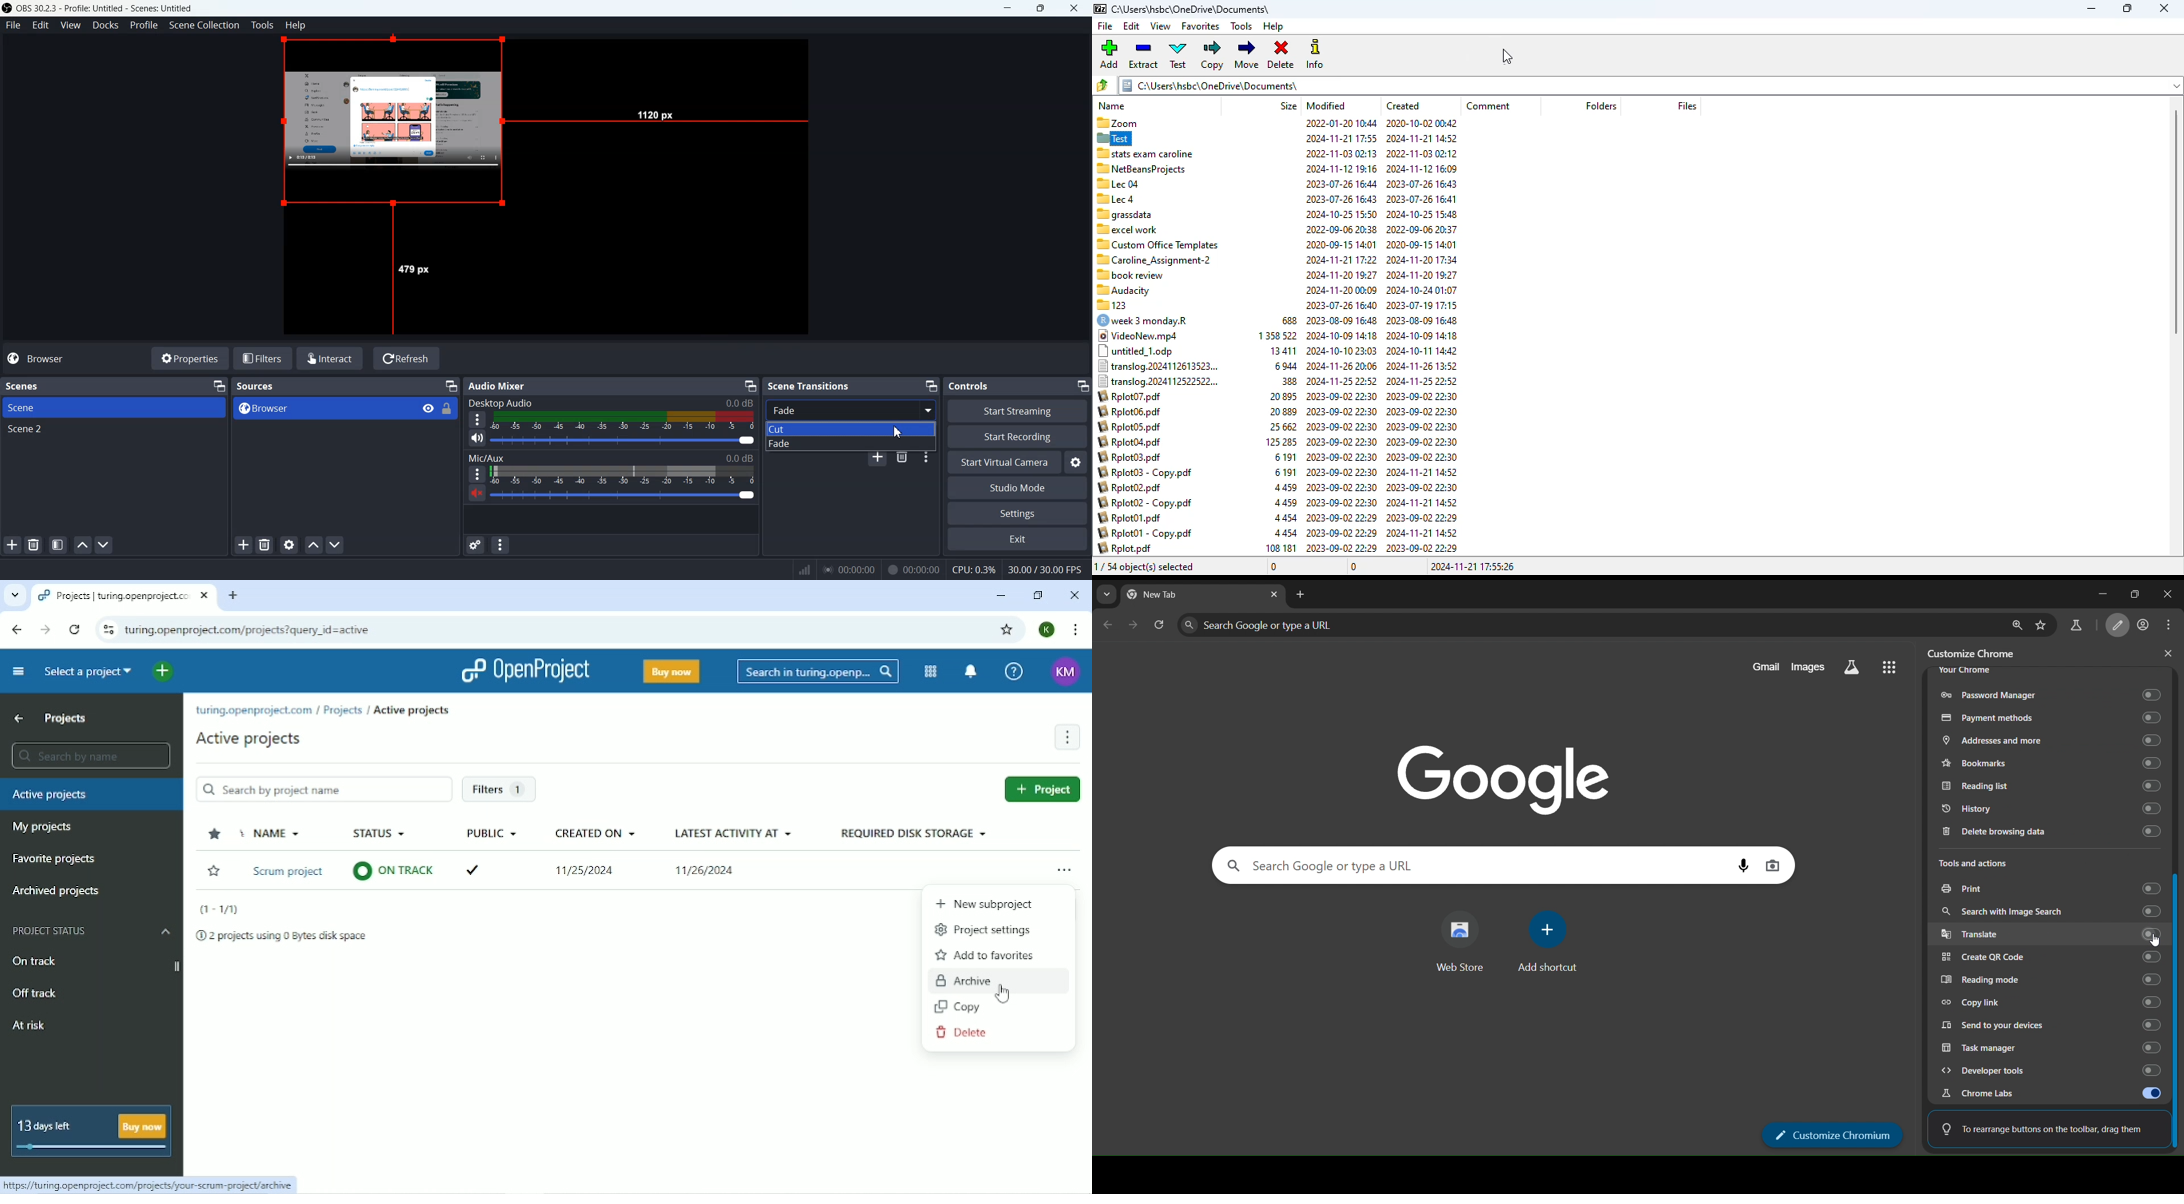  I want to click on create QR code, so click(2050, 958).